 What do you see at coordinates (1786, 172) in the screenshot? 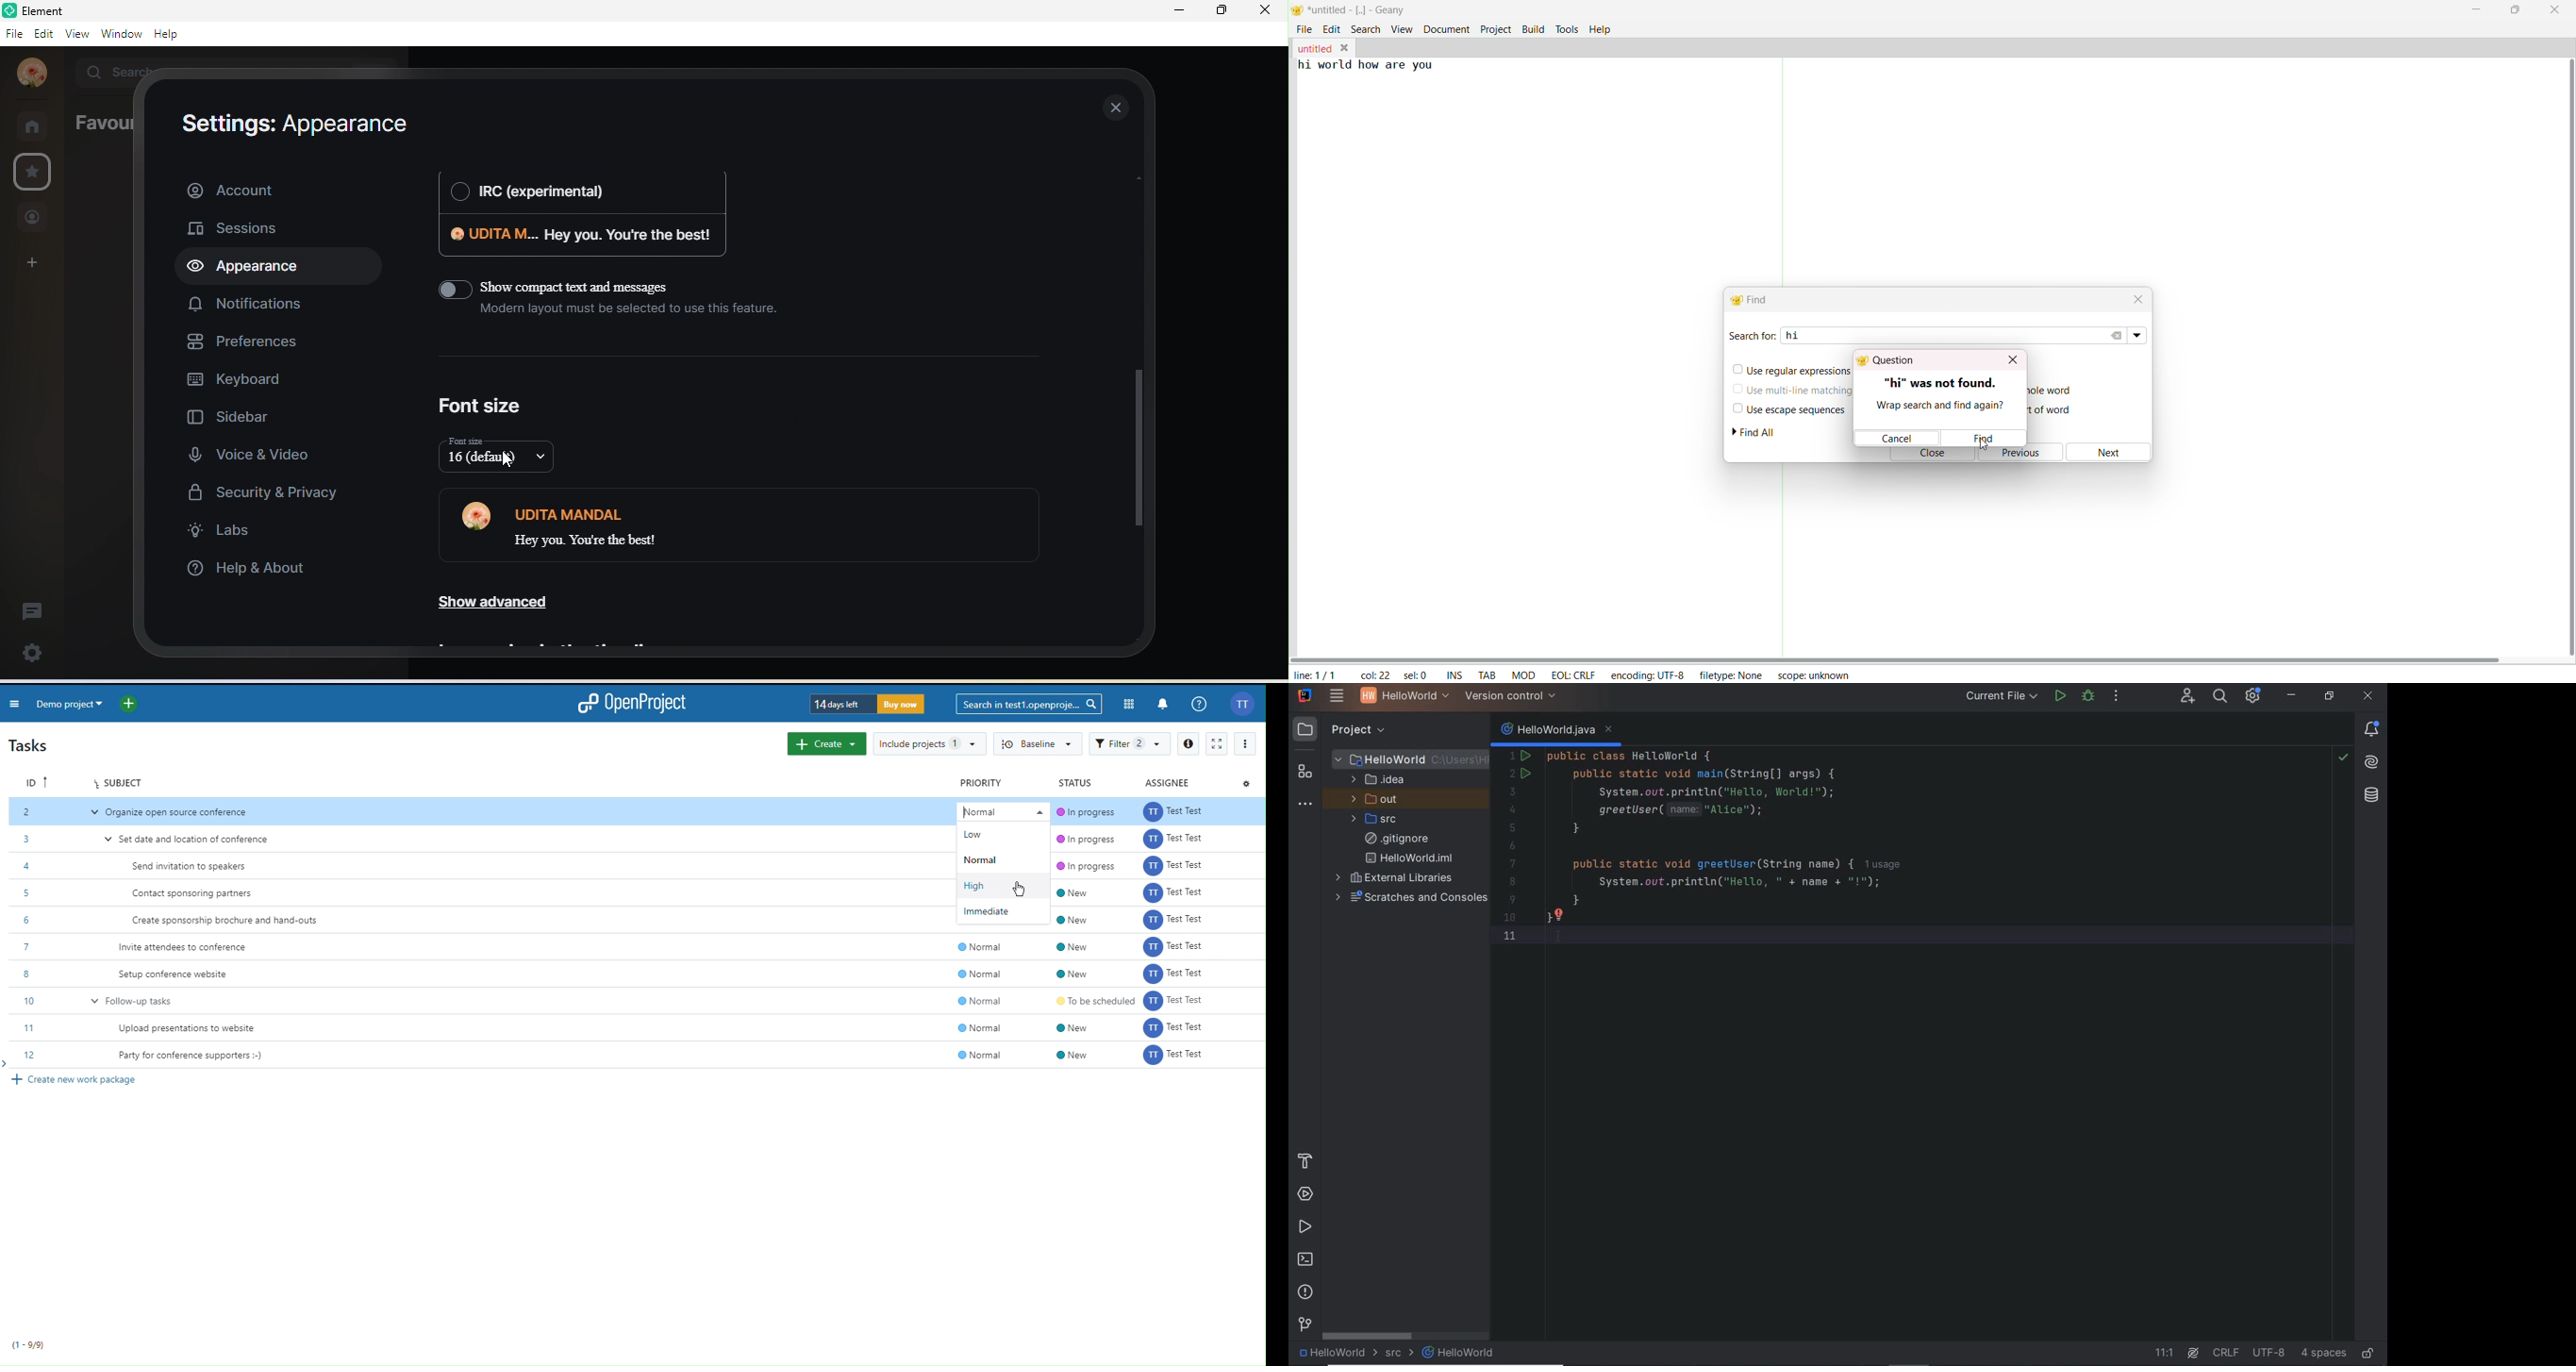
I see `separator` at bounding box center [1786, 172].